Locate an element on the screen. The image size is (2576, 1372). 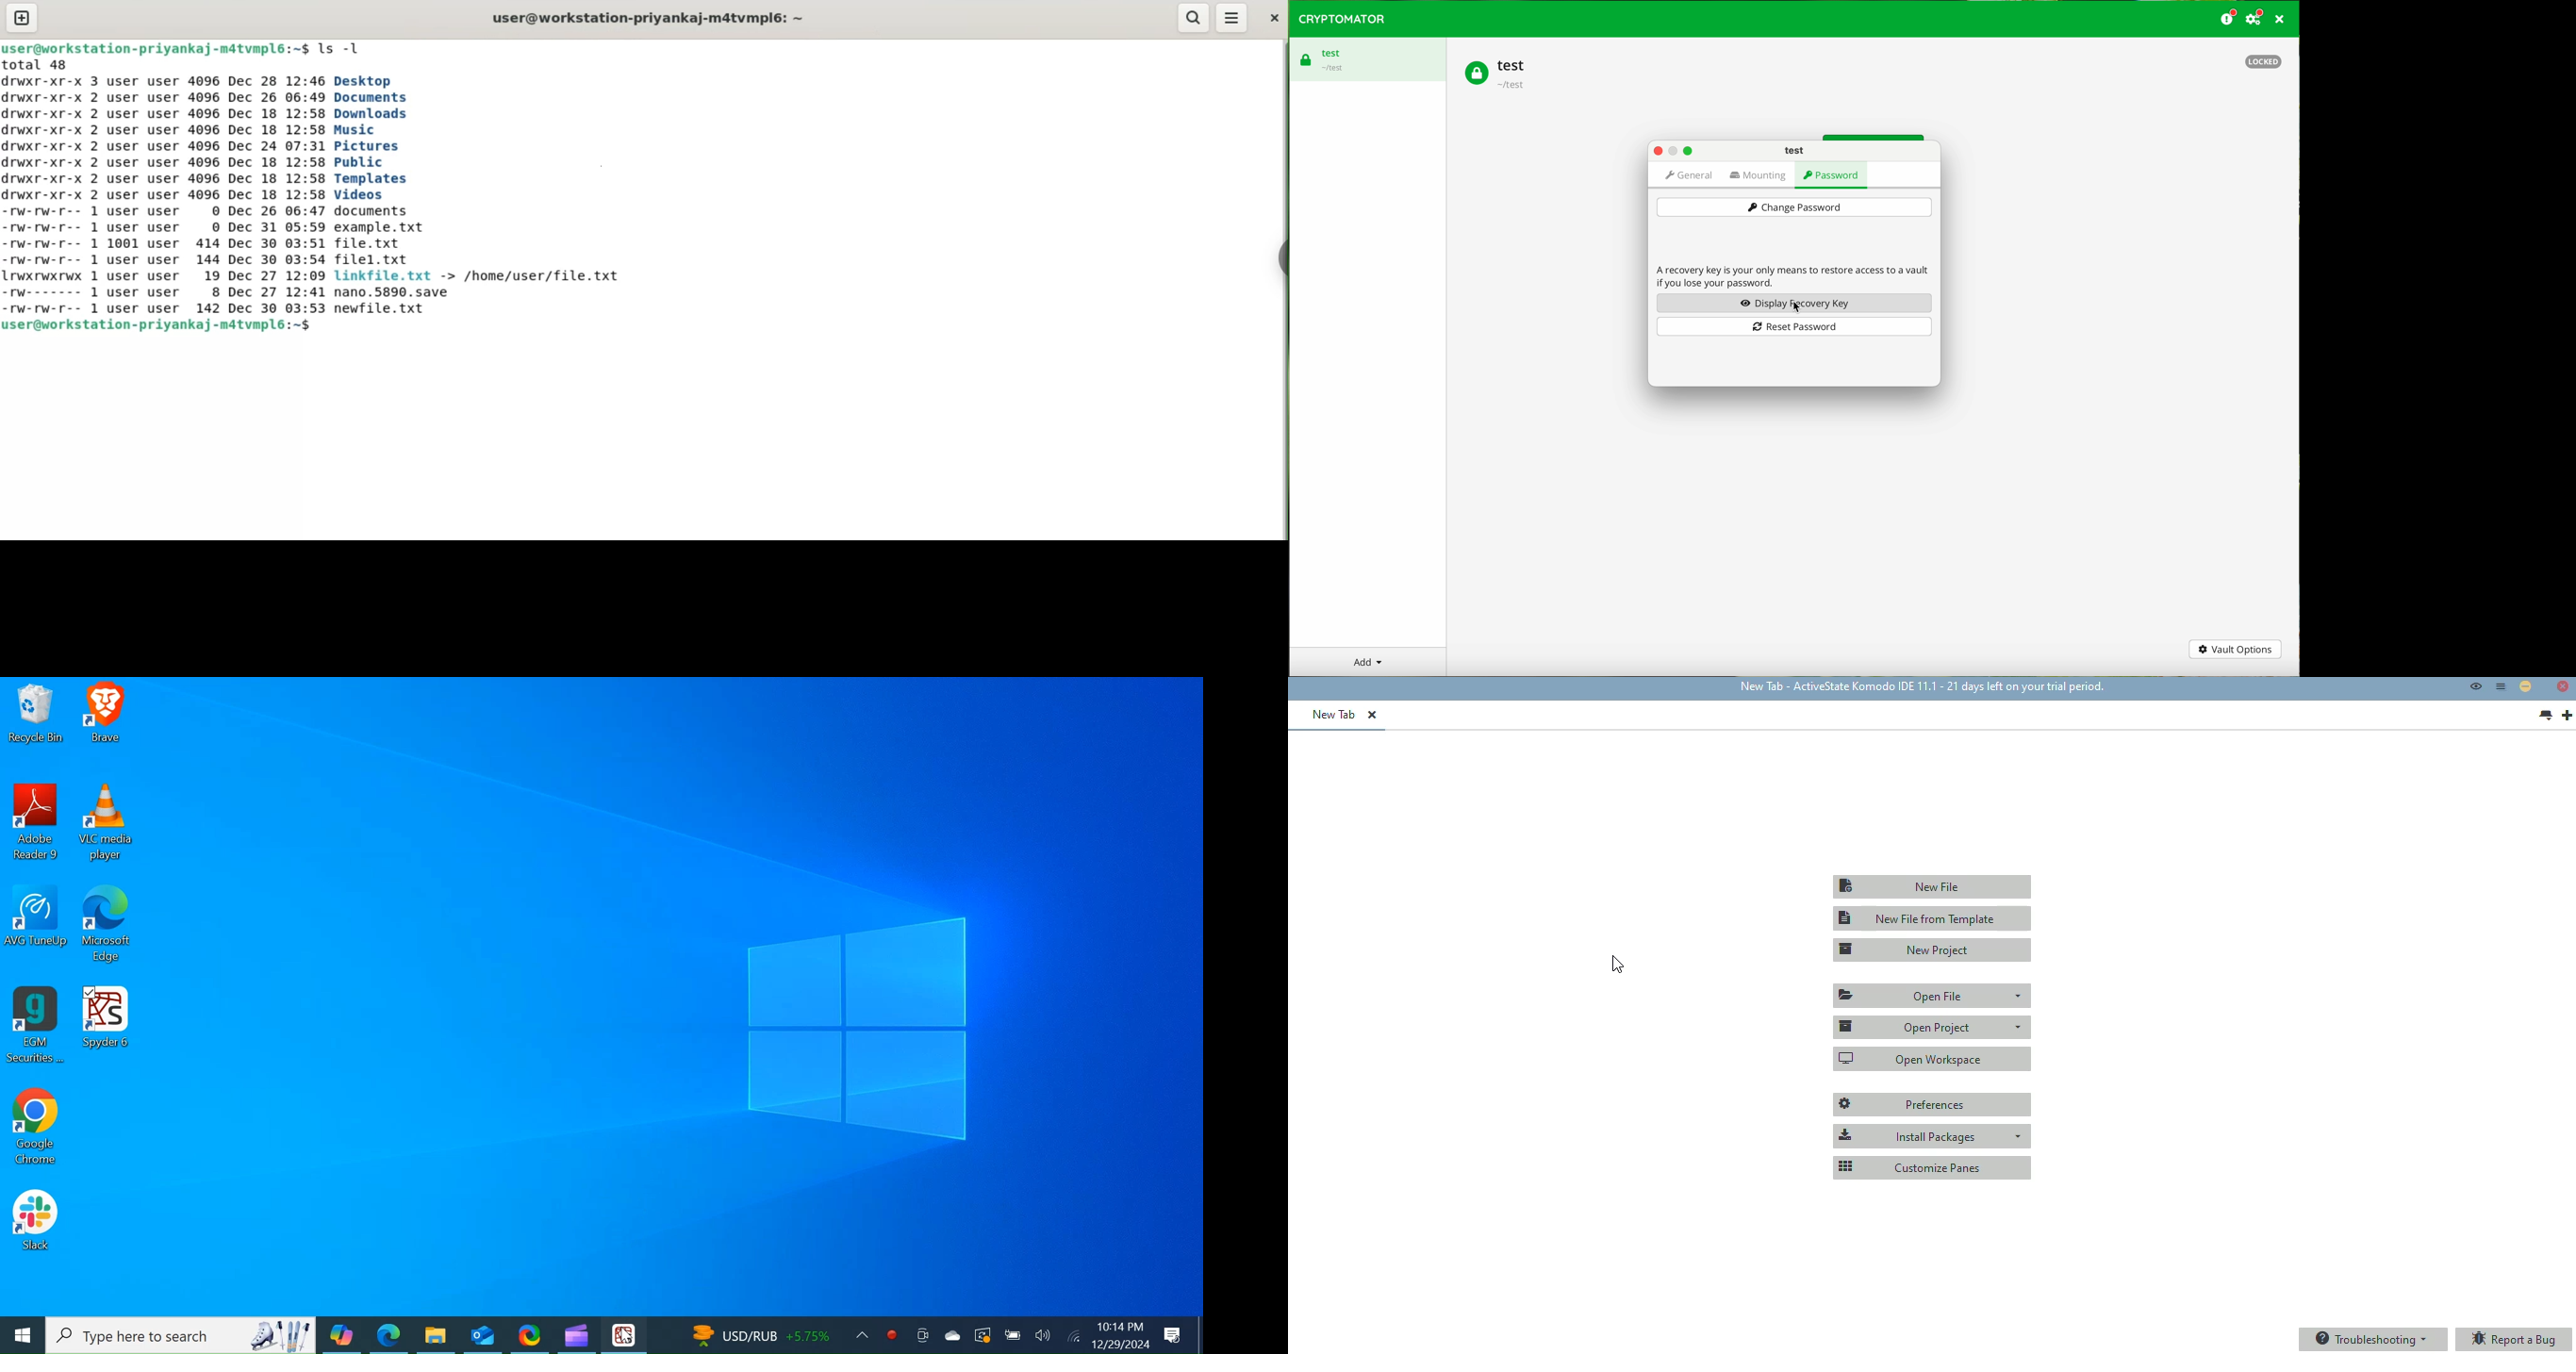
10:14 PM is located at coordinates (1122, 1326).